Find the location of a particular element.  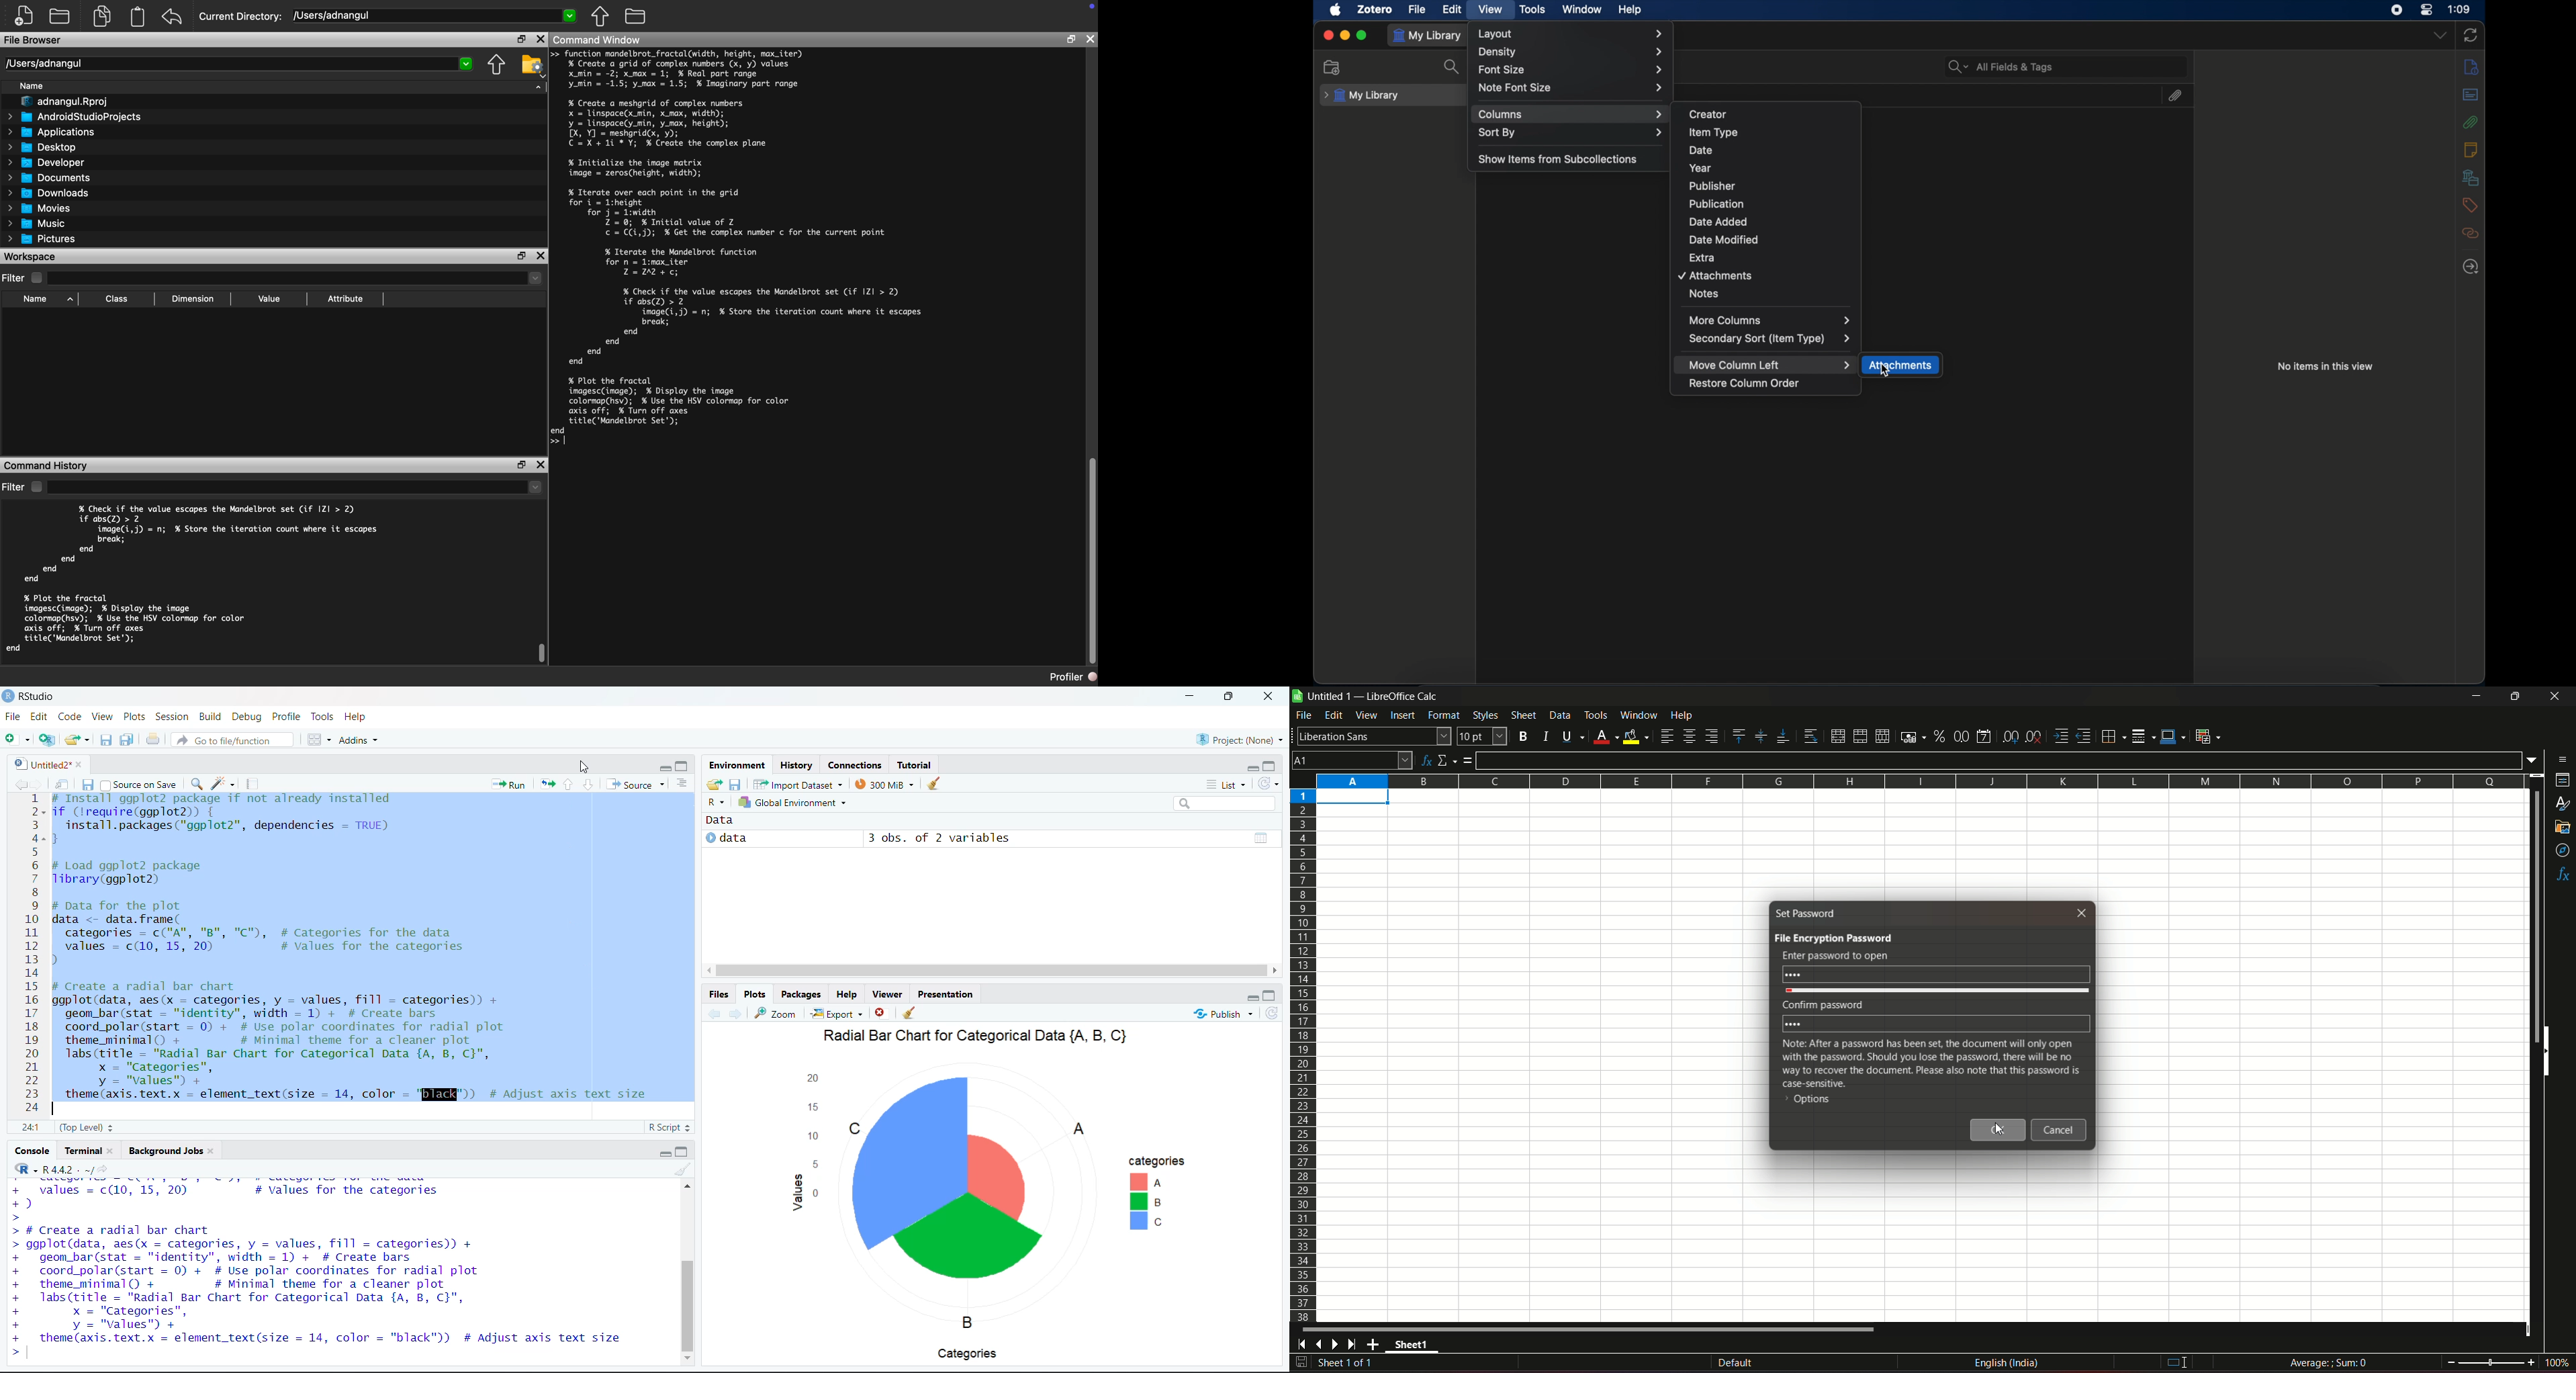

insert is located at coordinates (1403, 716).